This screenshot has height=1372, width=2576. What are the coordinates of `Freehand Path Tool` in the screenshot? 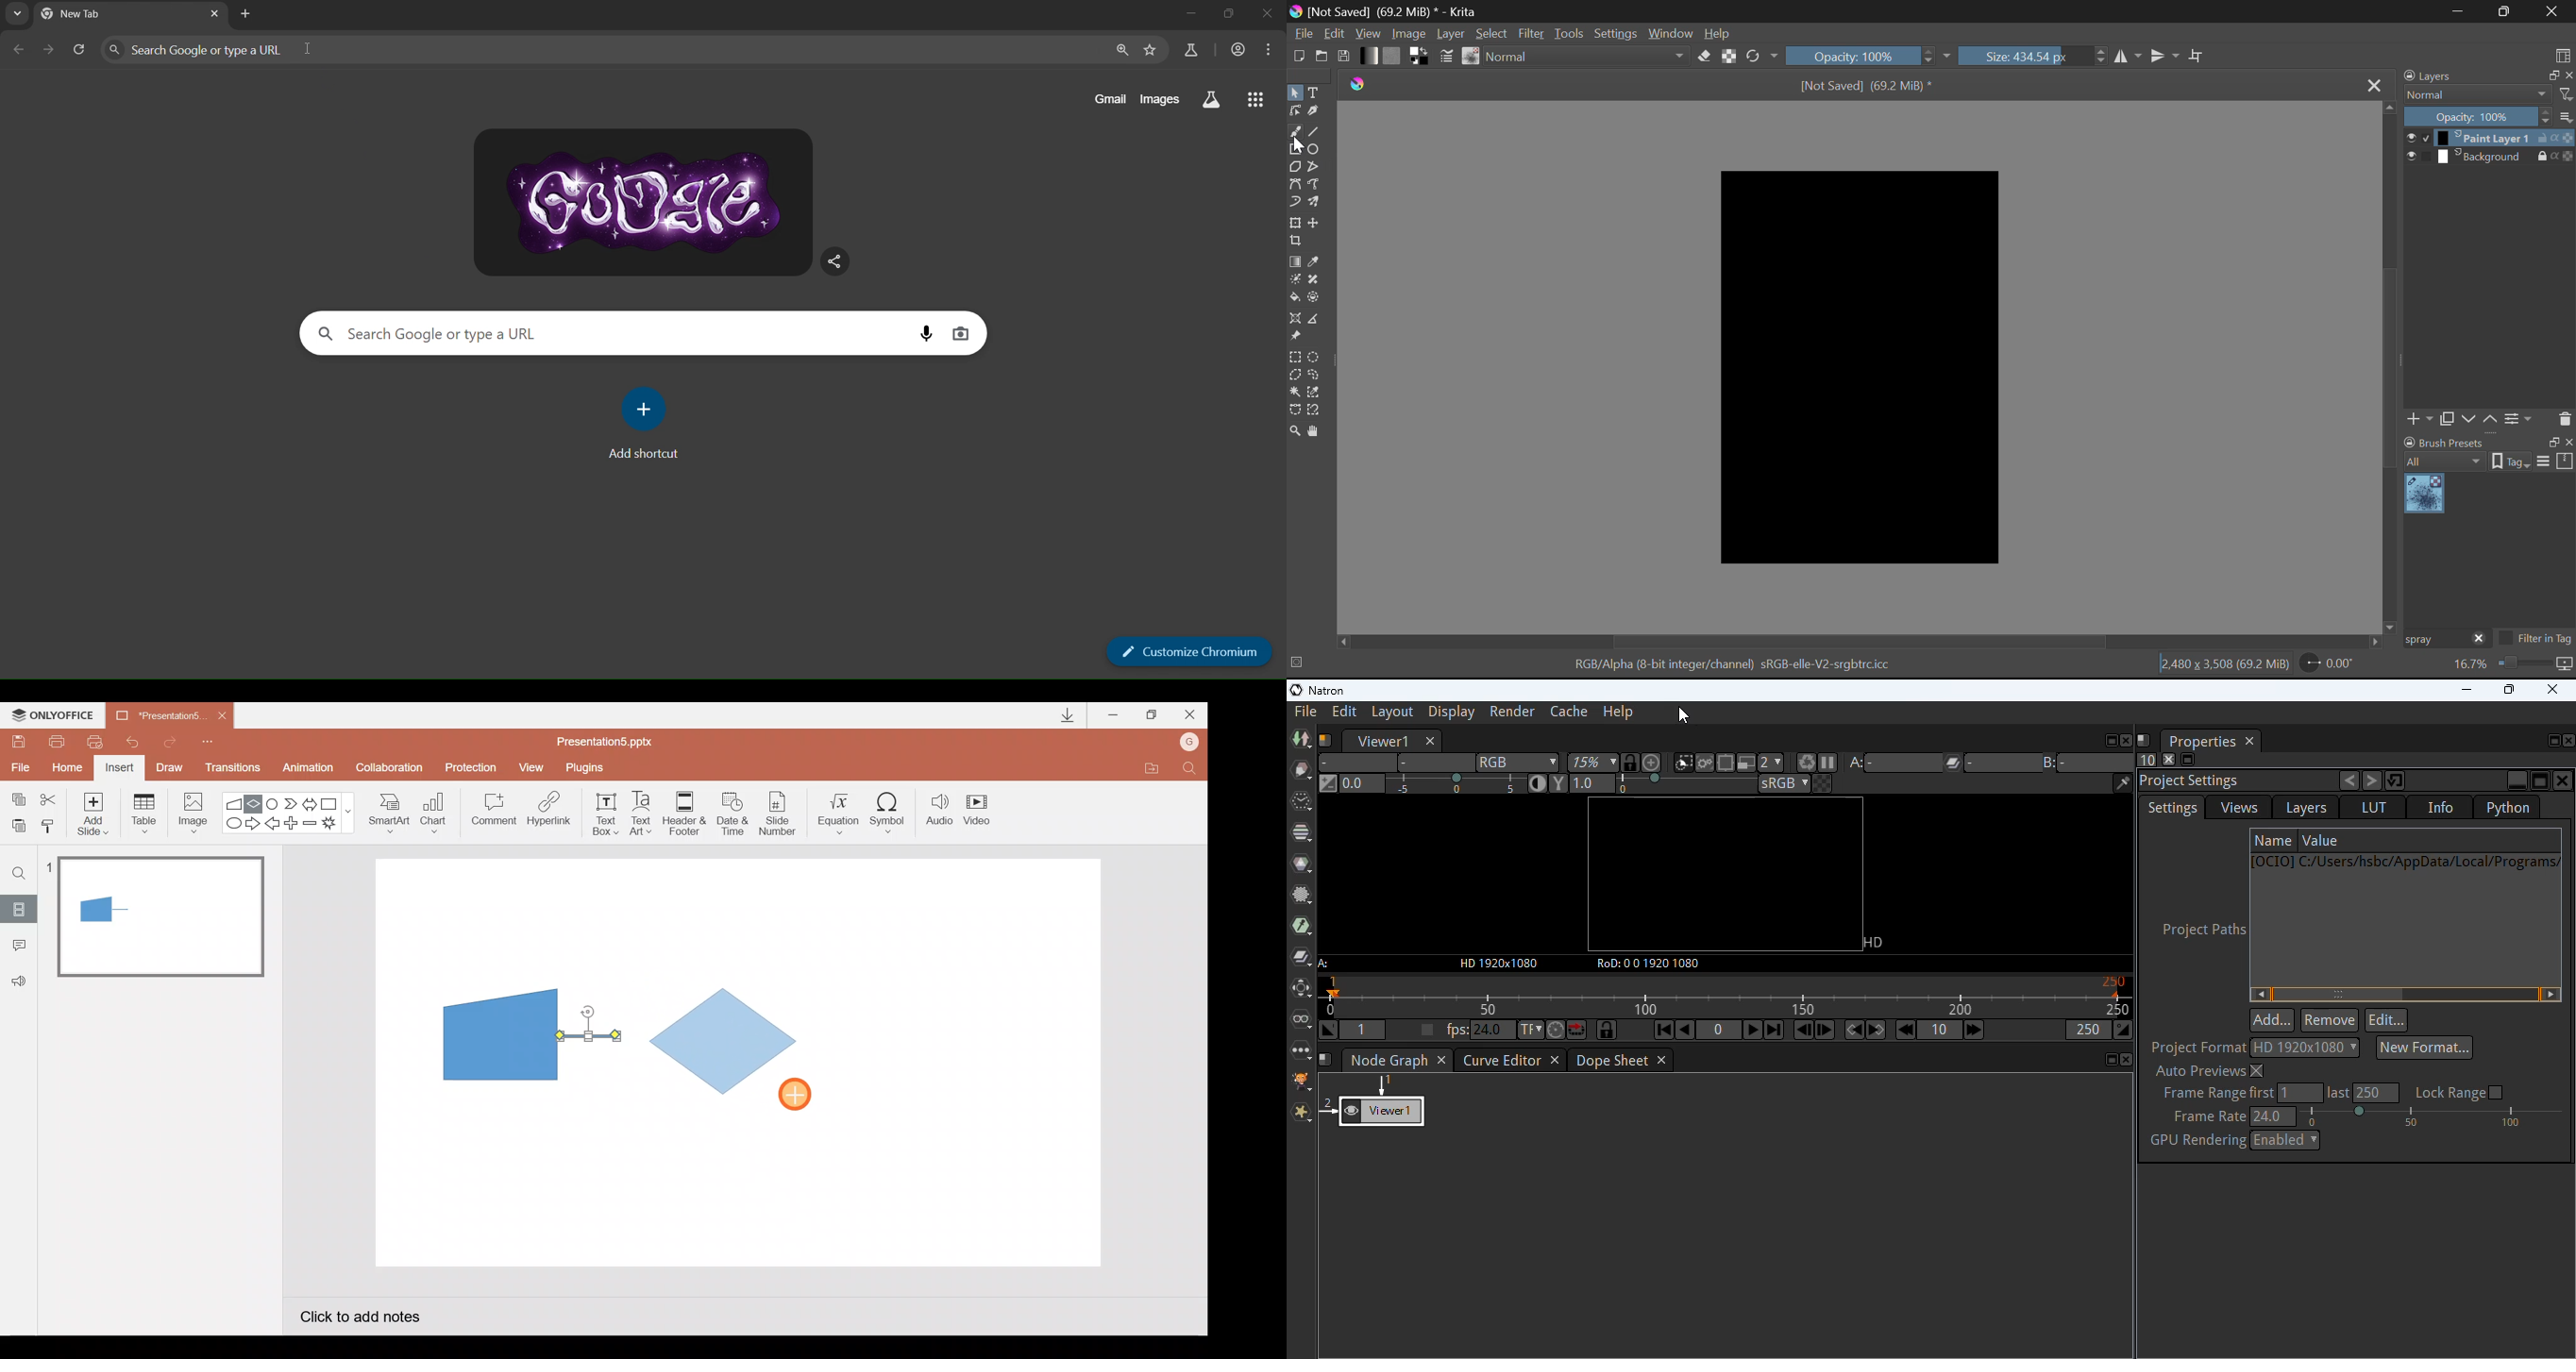 It's located at (1315, 184).